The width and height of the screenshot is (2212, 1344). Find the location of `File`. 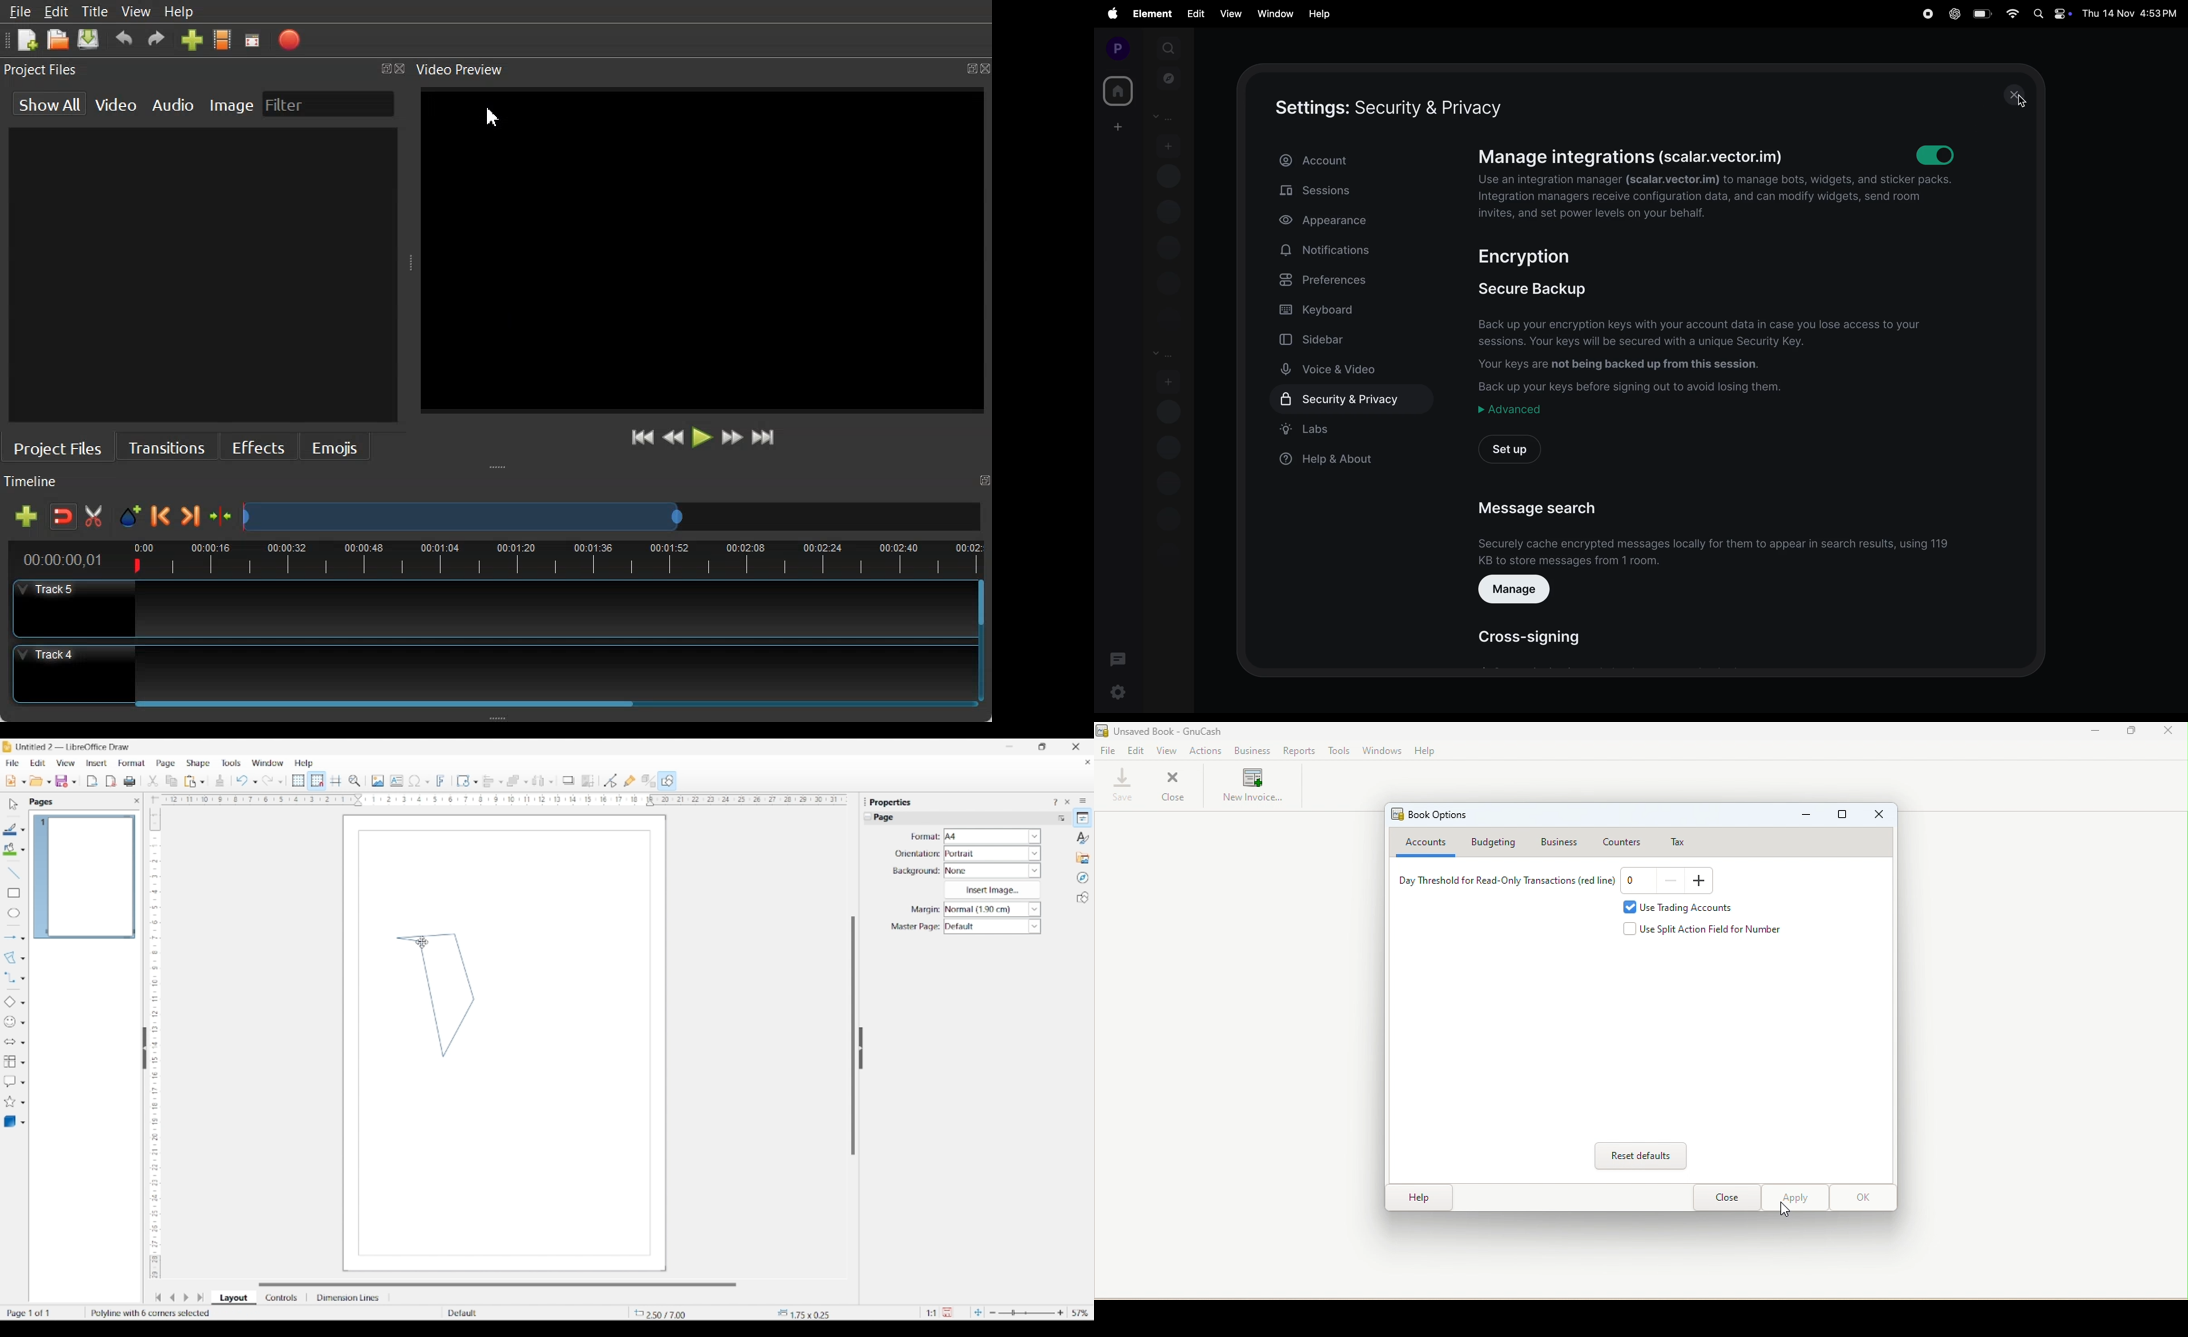

File is located at coordinates (12, 763).